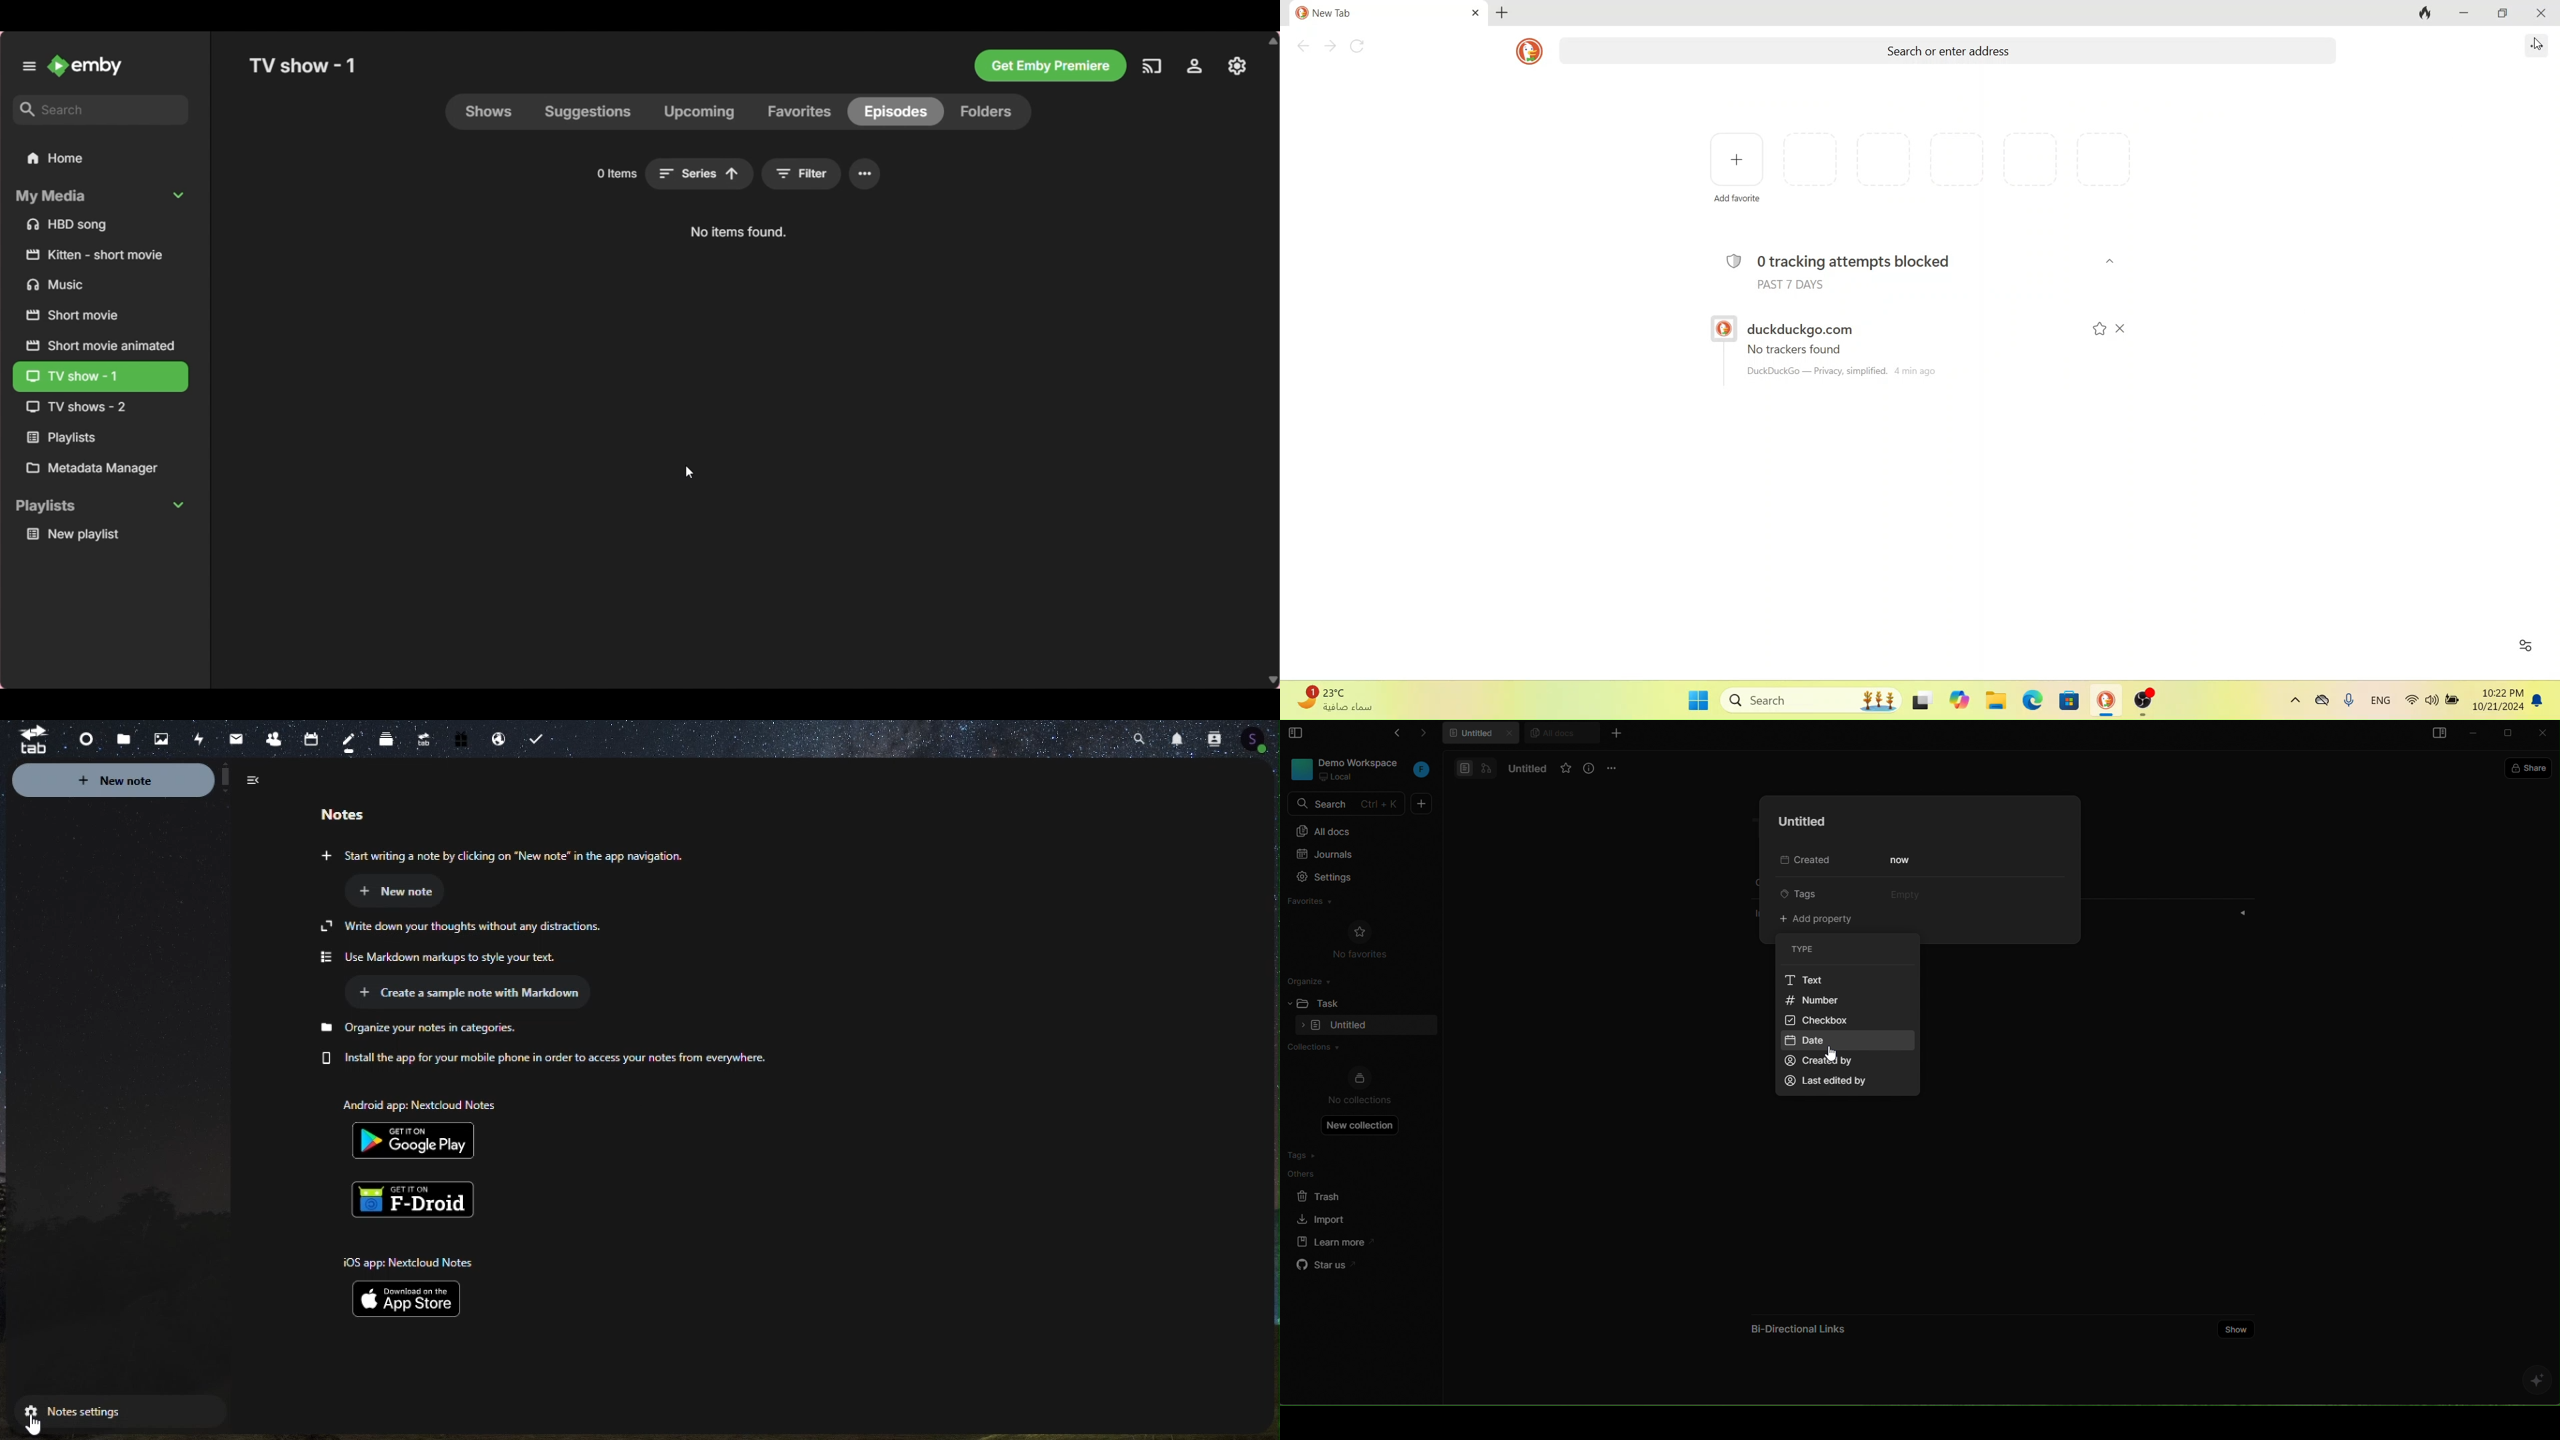 This screenshot has height=1456, width=2576. What do you see at coordinates (465, 738) in the screenshot?
I see `Free trial` at bounding box center [465, 738].